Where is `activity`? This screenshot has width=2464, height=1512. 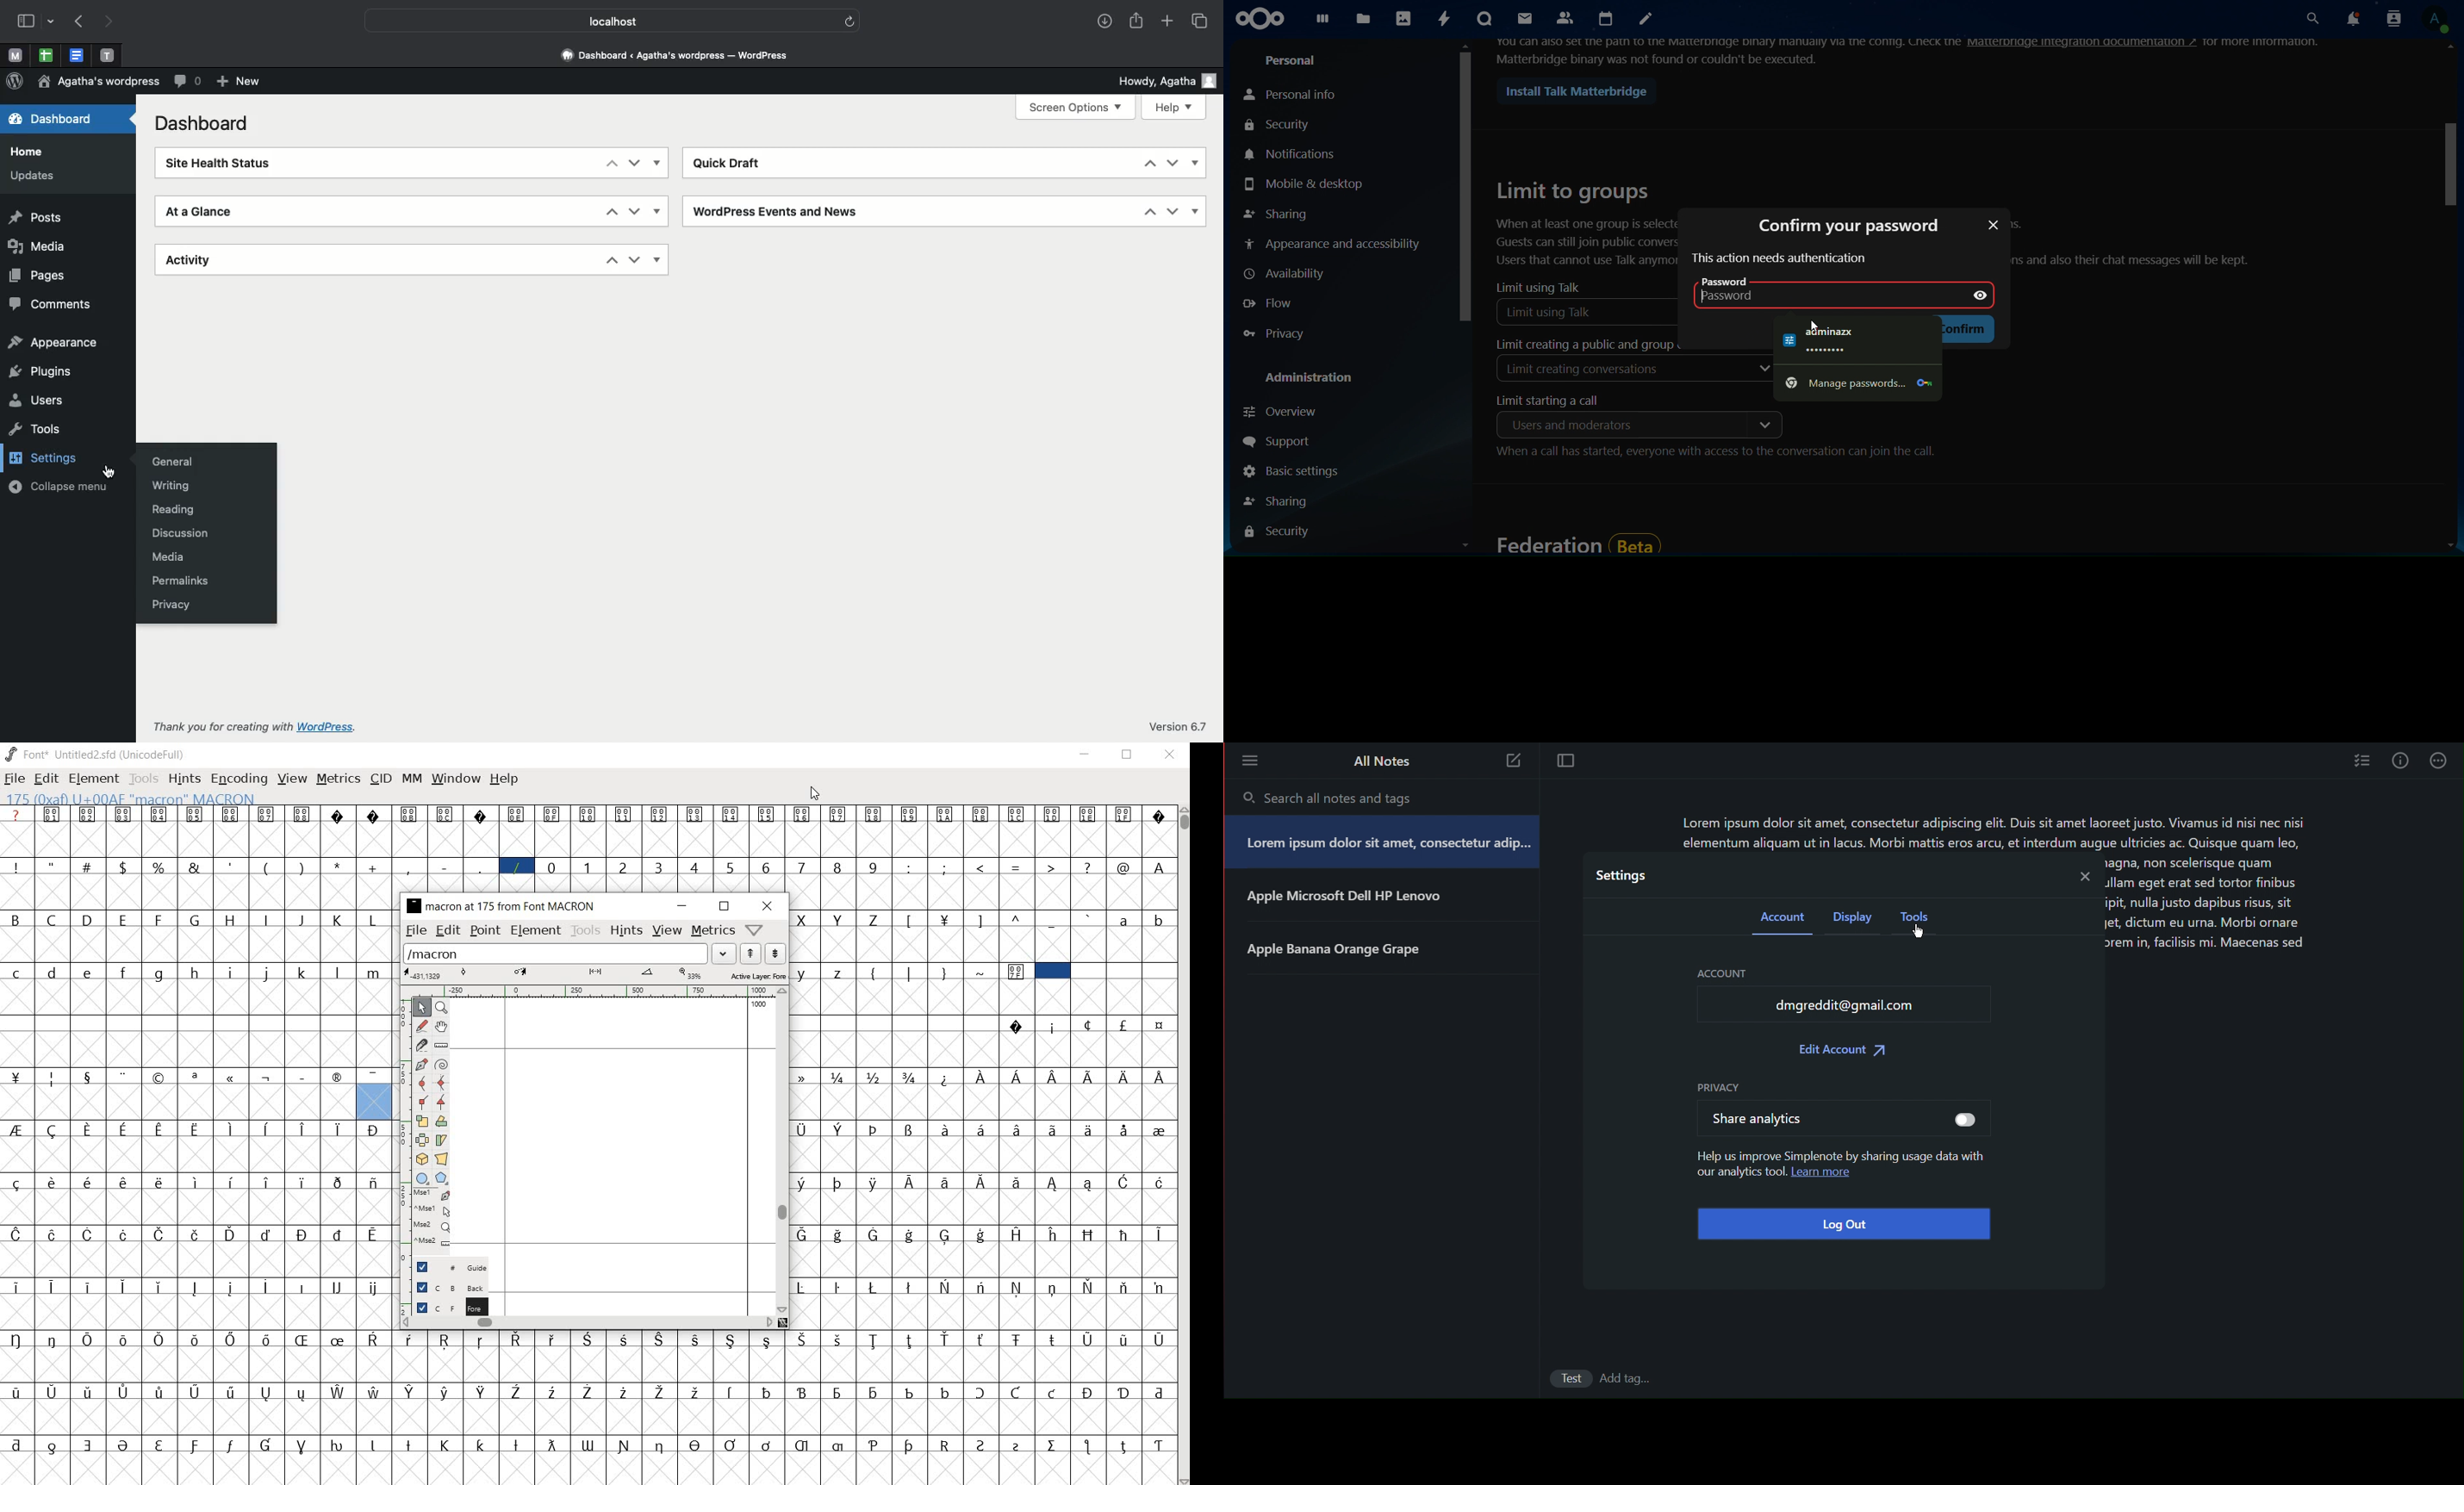
activity is located at coordinates (1445, 18).